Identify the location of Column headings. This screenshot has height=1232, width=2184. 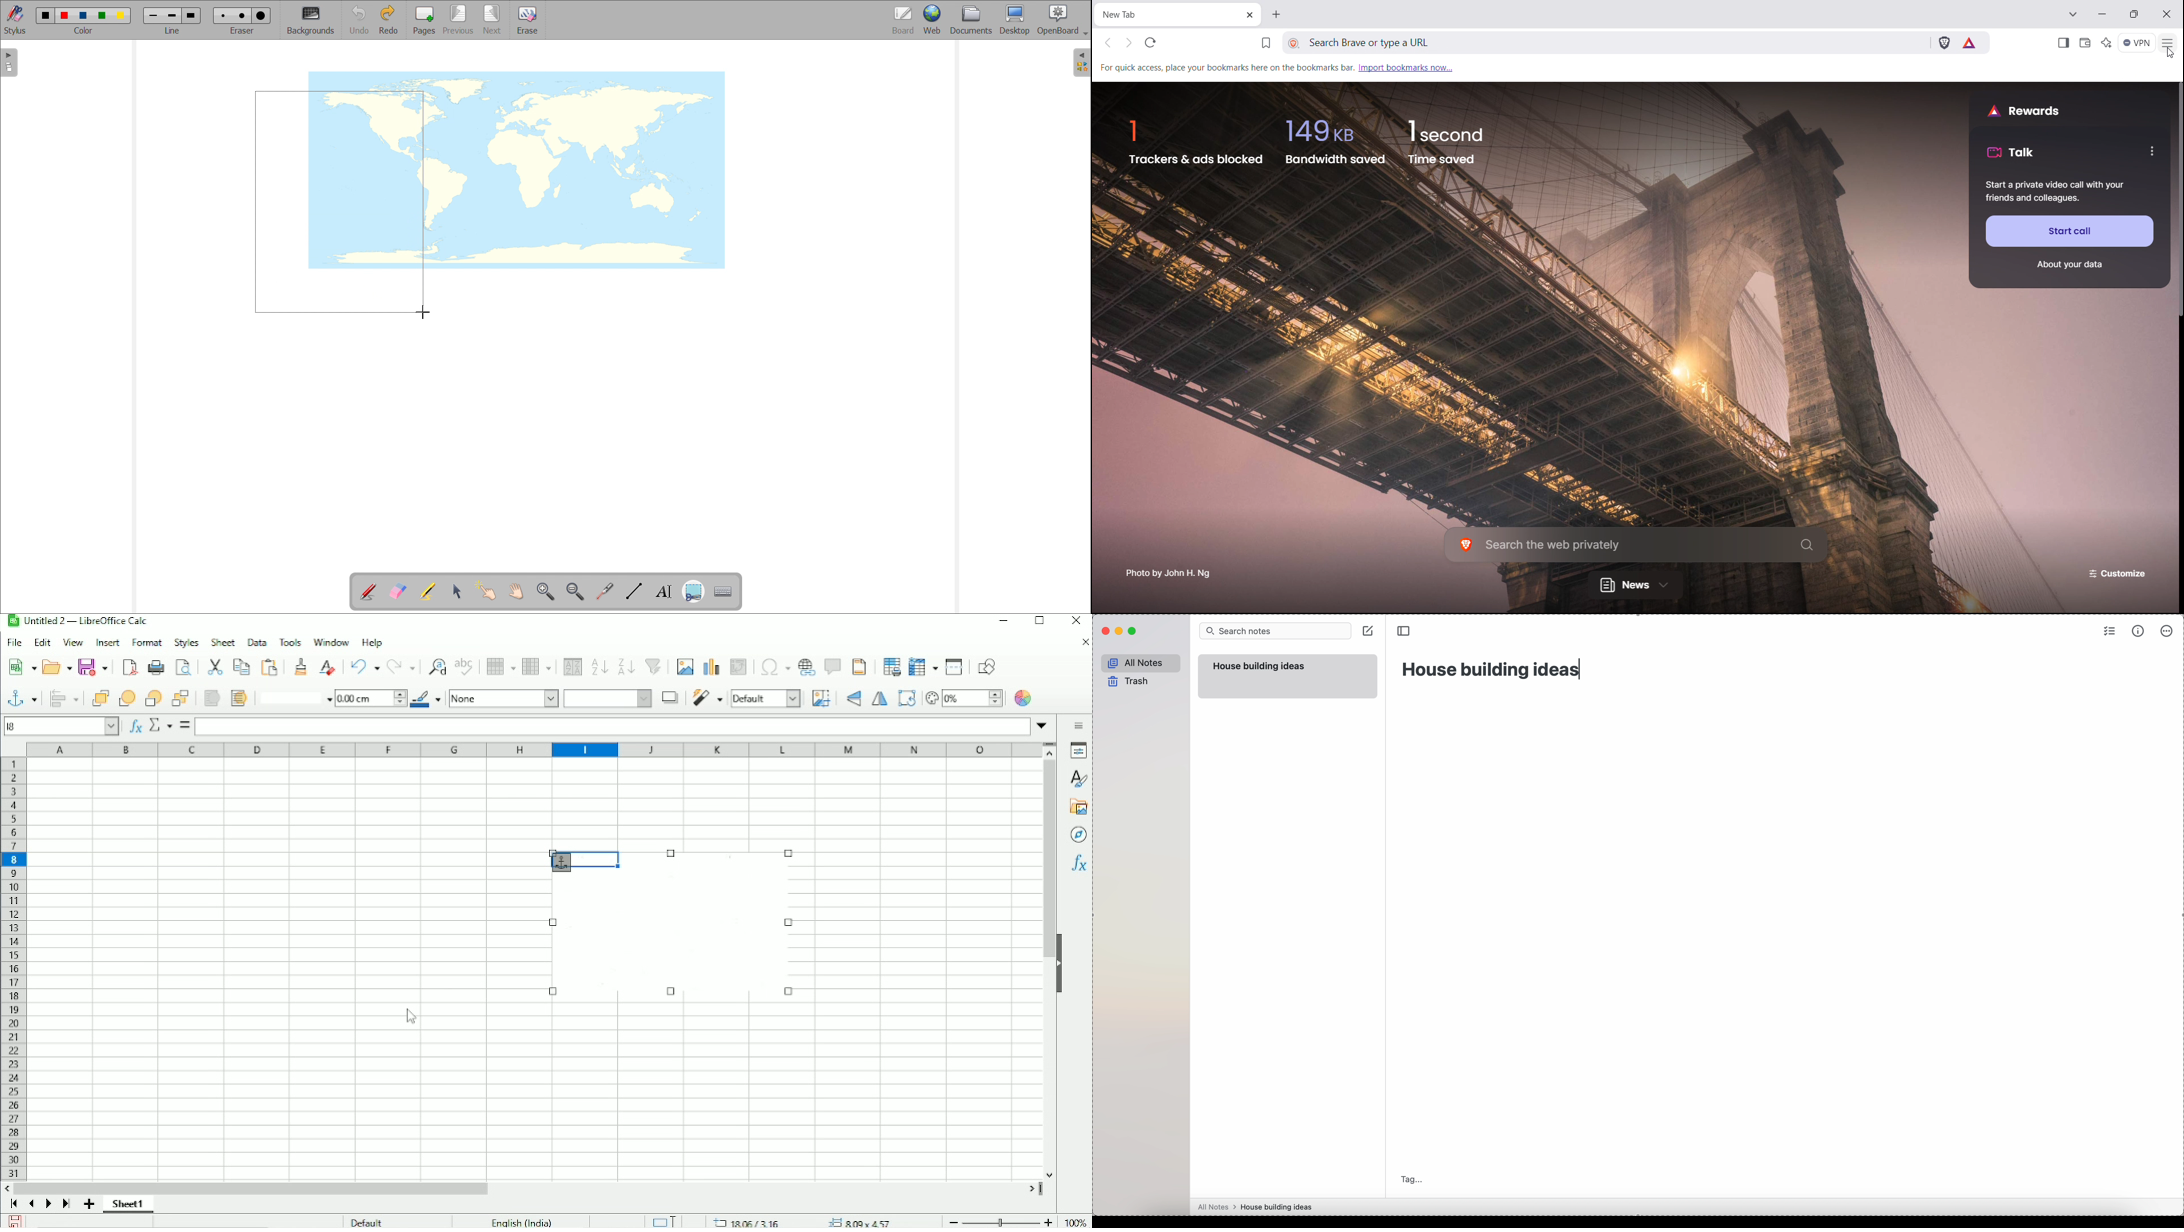
(531, 749).